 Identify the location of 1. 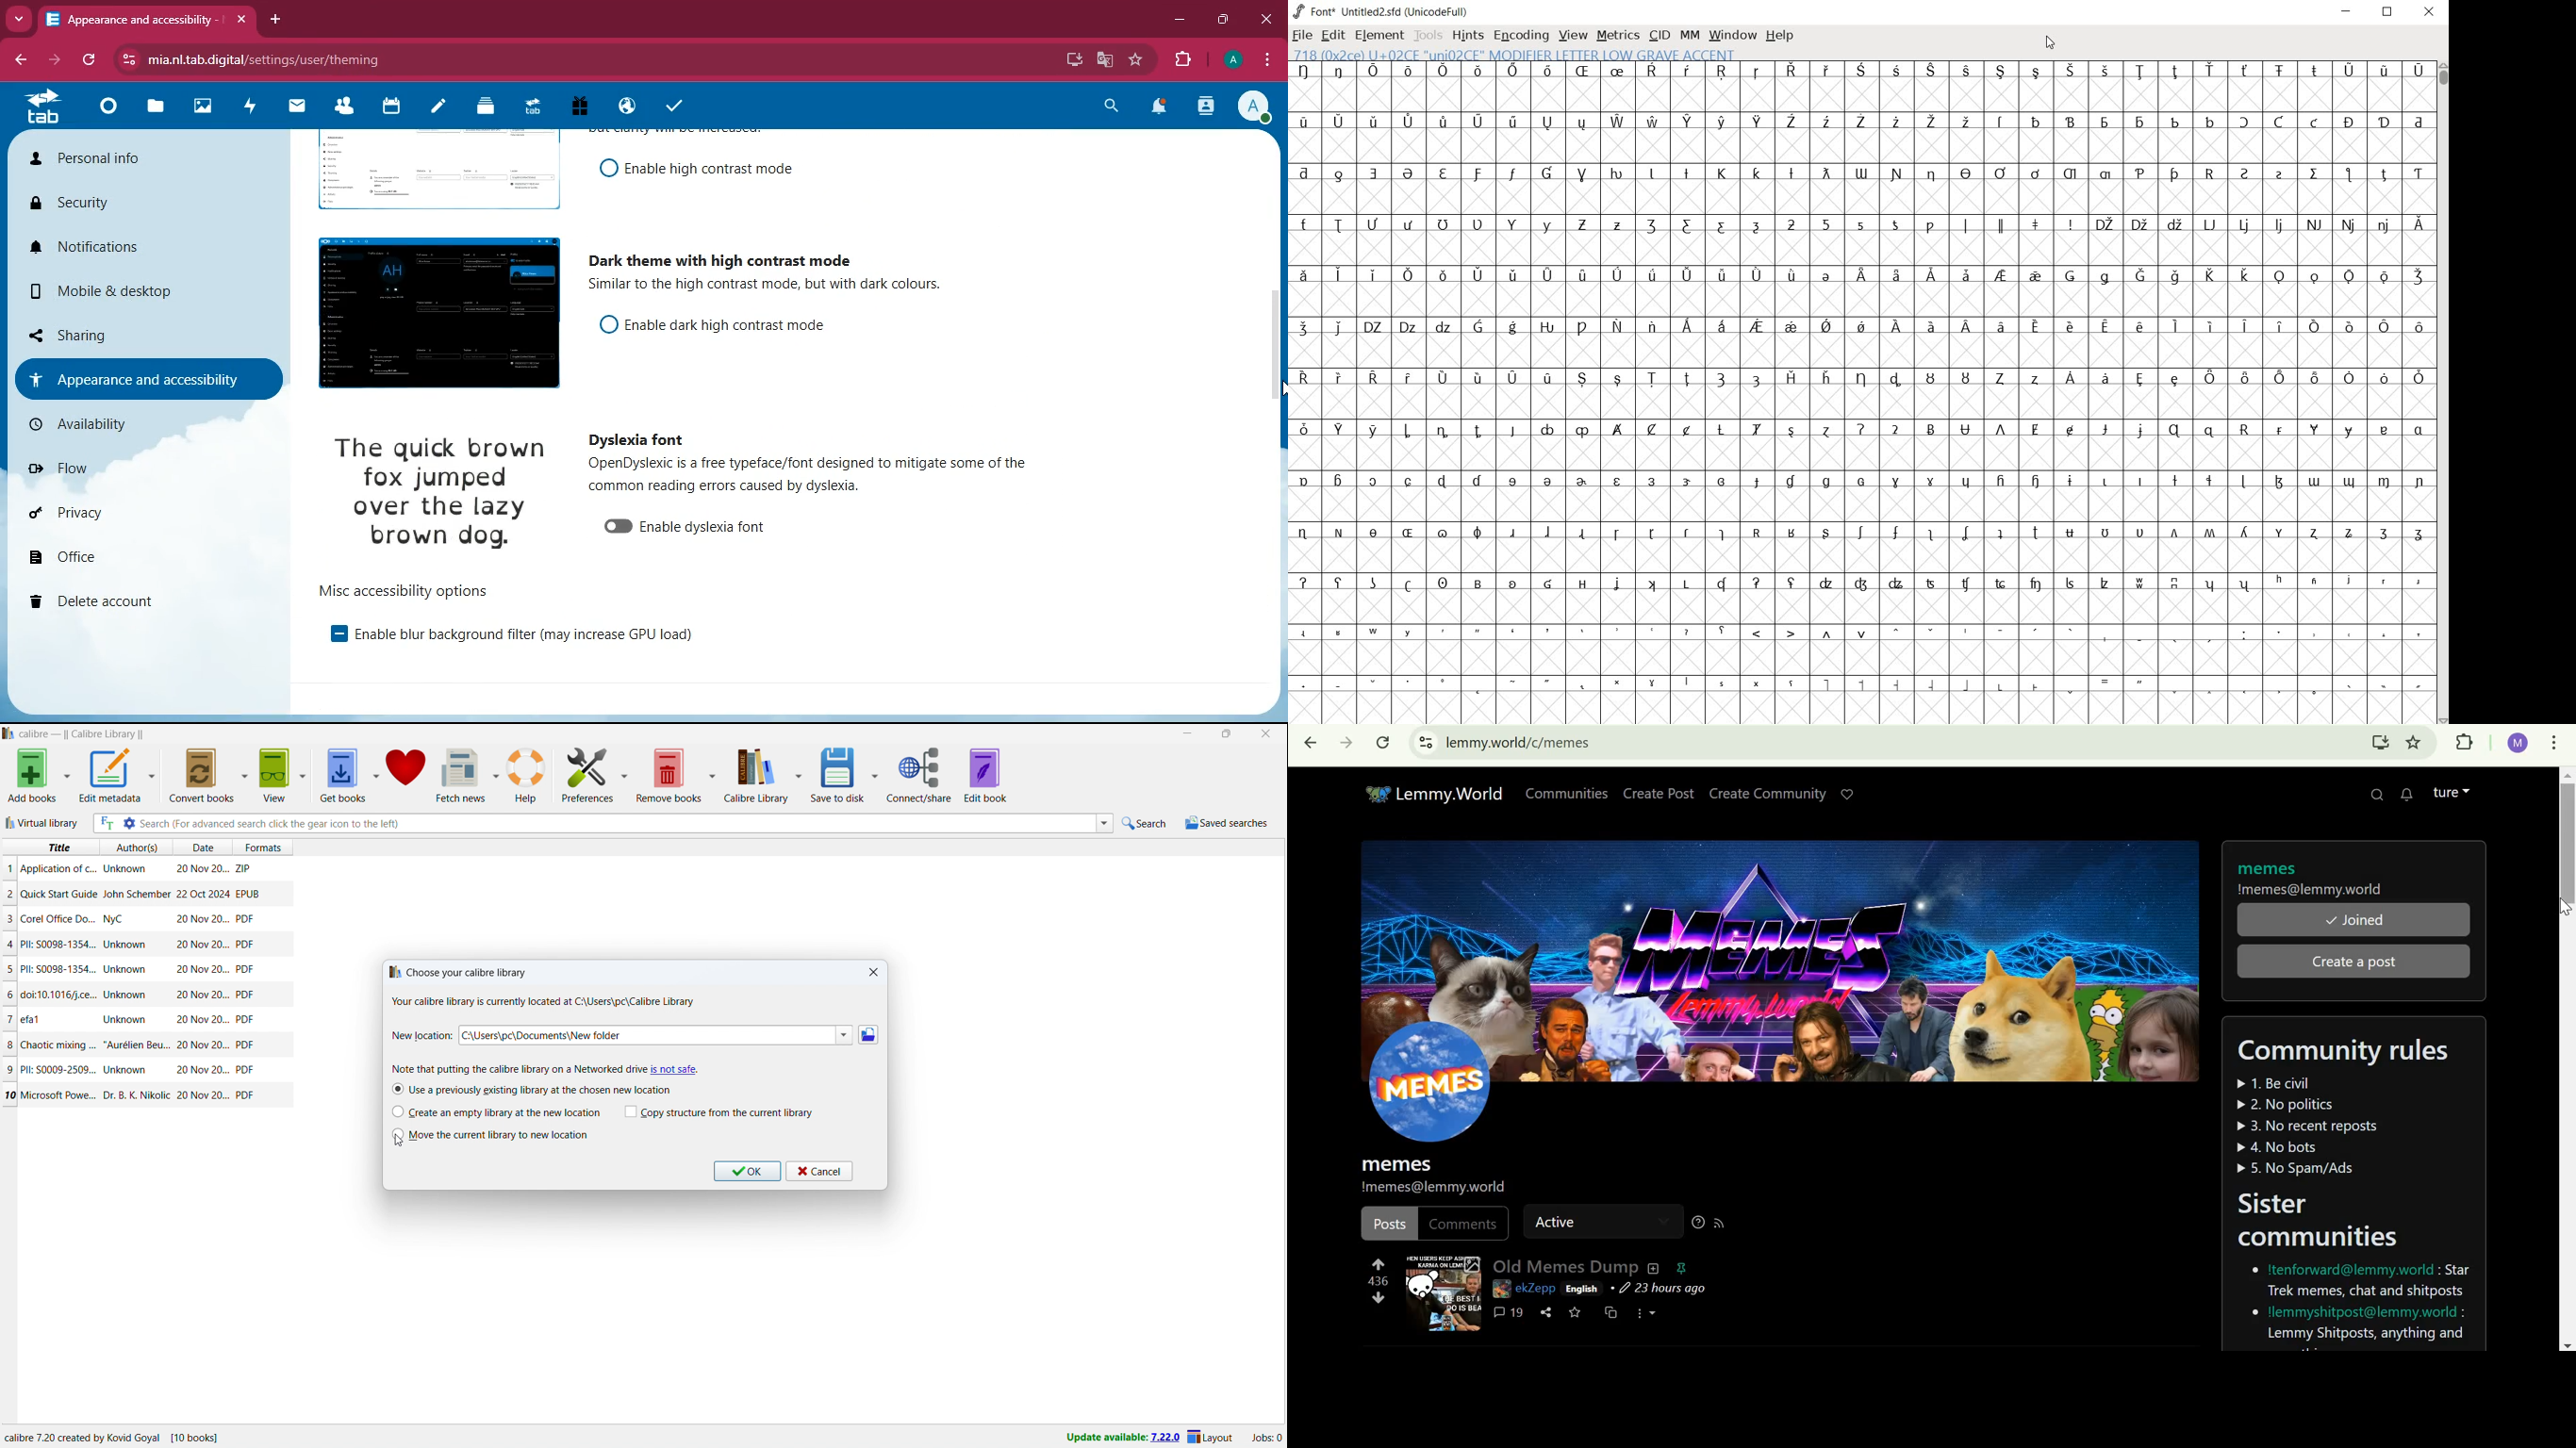
(9, 868).